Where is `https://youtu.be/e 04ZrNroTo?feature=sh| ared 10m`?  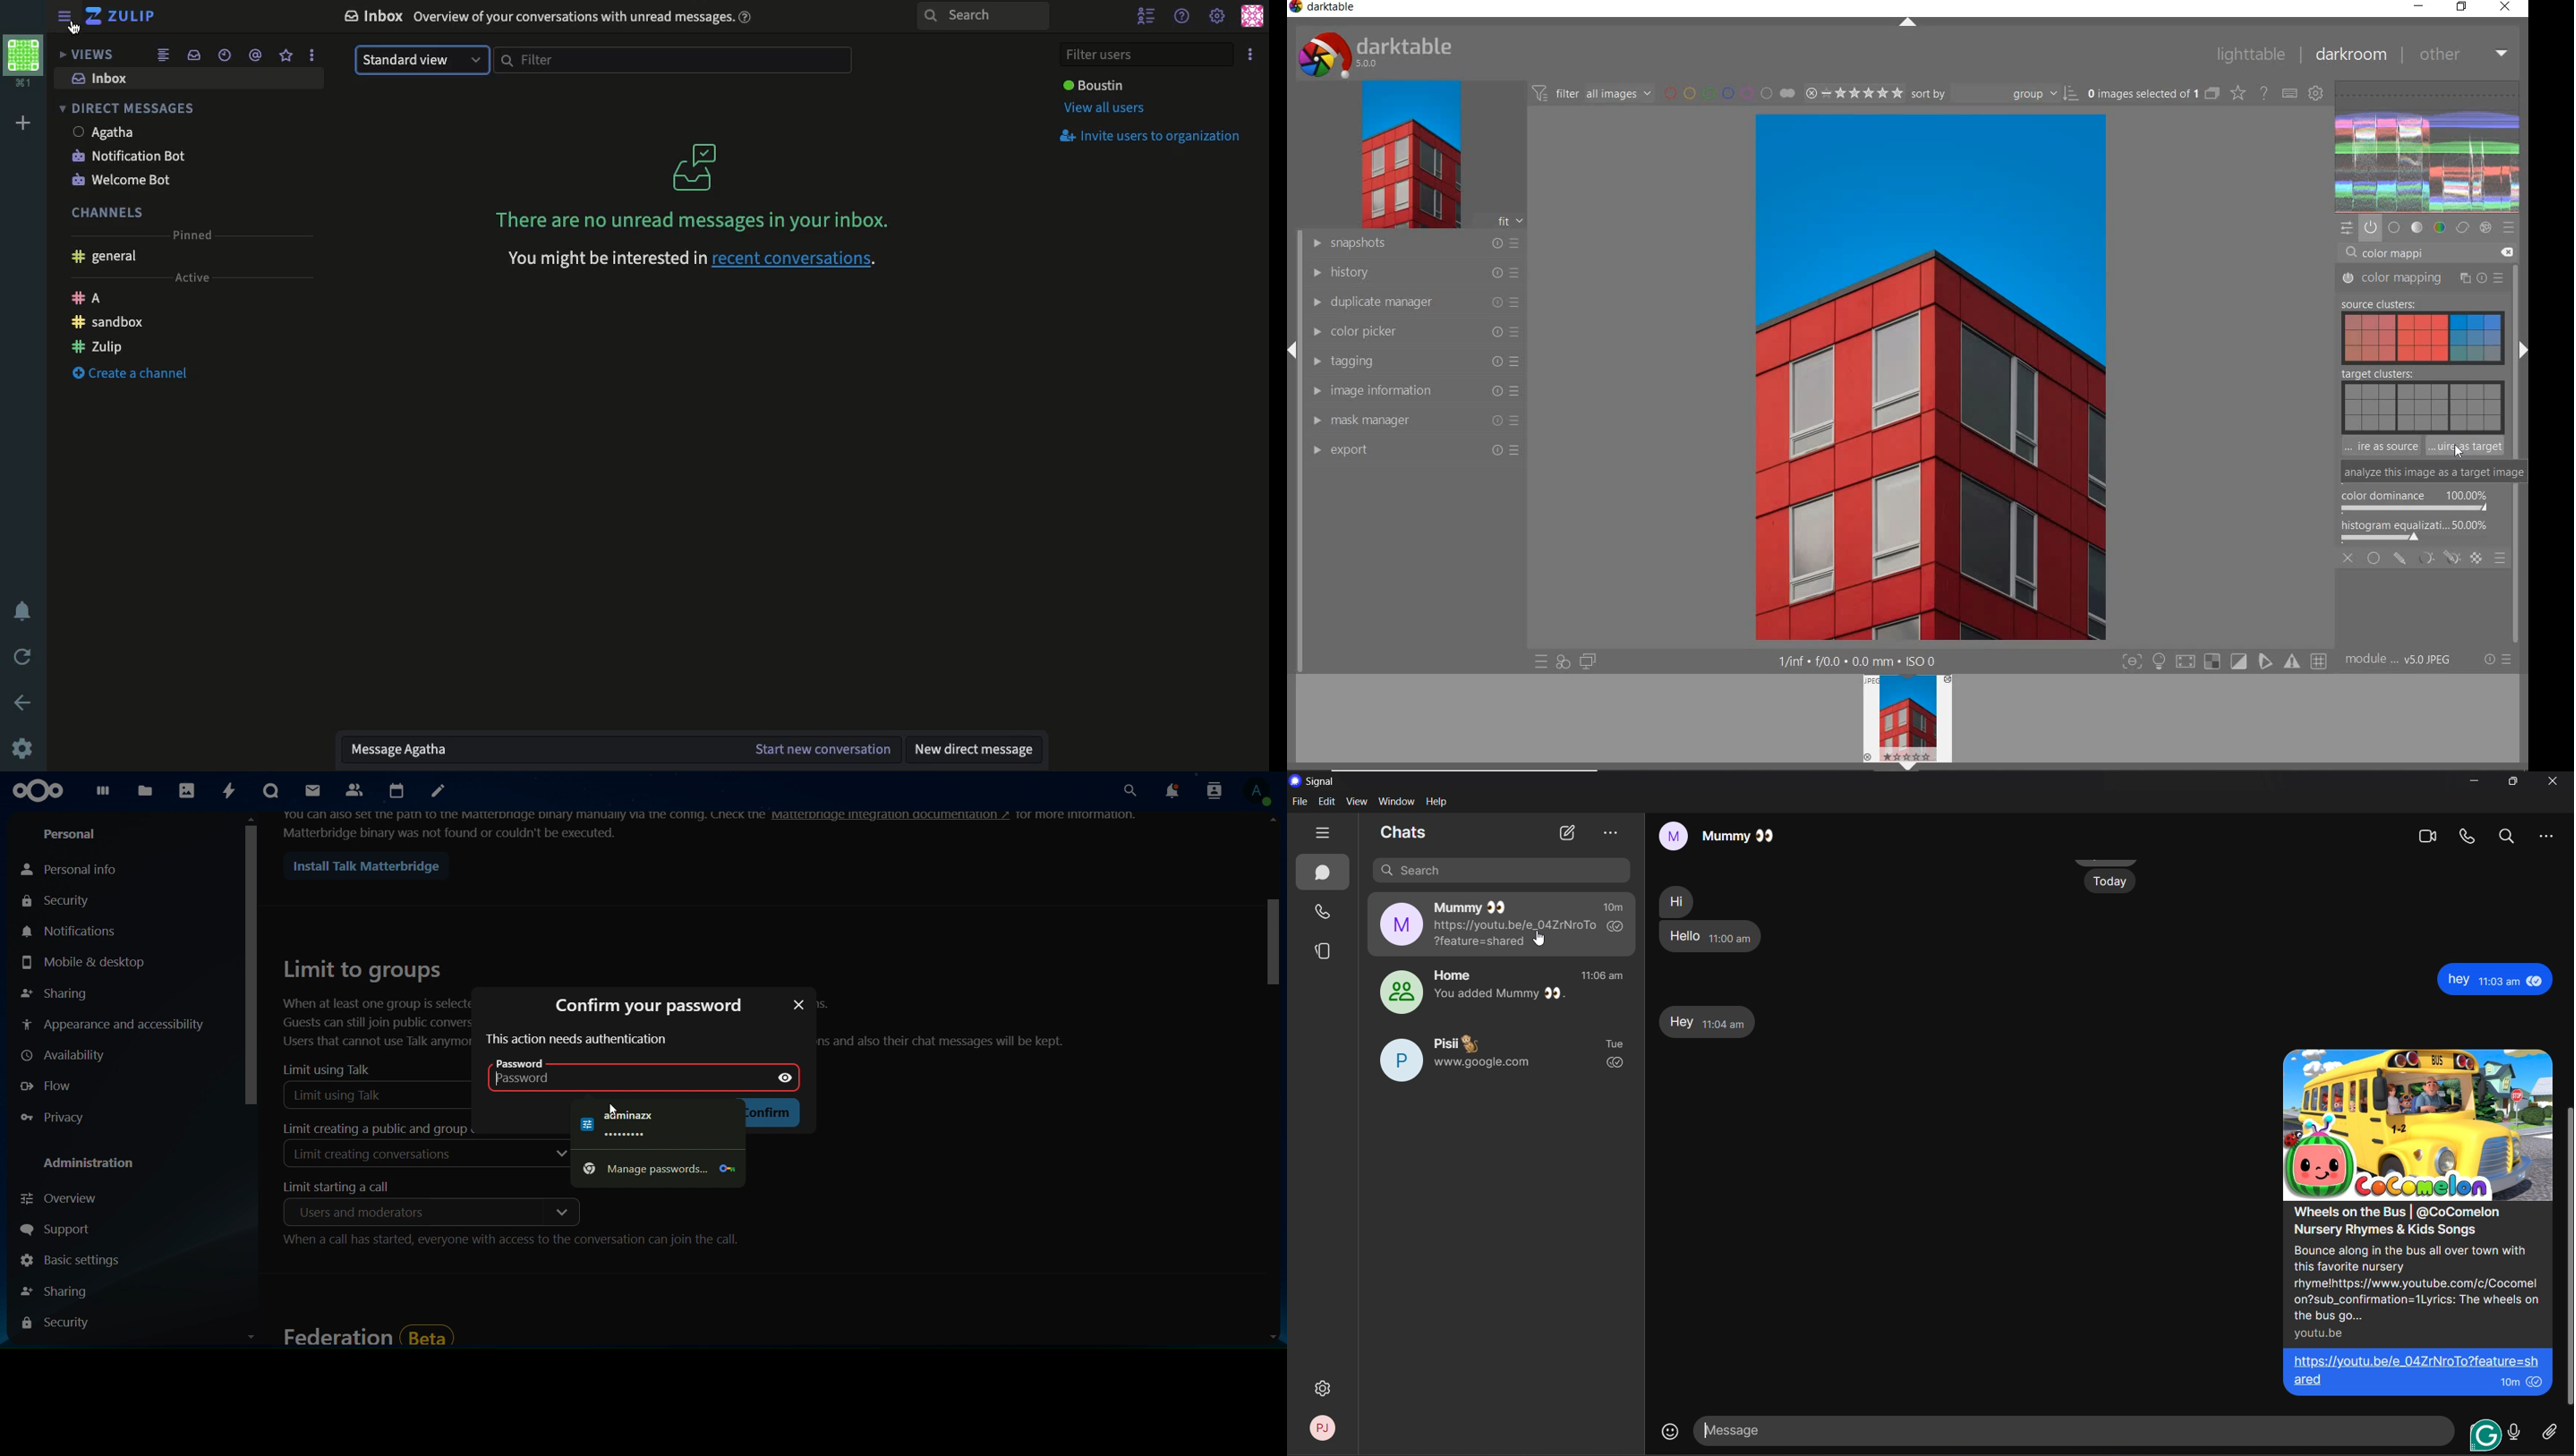
https://youtu.be/e 04ZrNroTo?feature=sh| ared 10m is located at coordinates (2410, 1374).